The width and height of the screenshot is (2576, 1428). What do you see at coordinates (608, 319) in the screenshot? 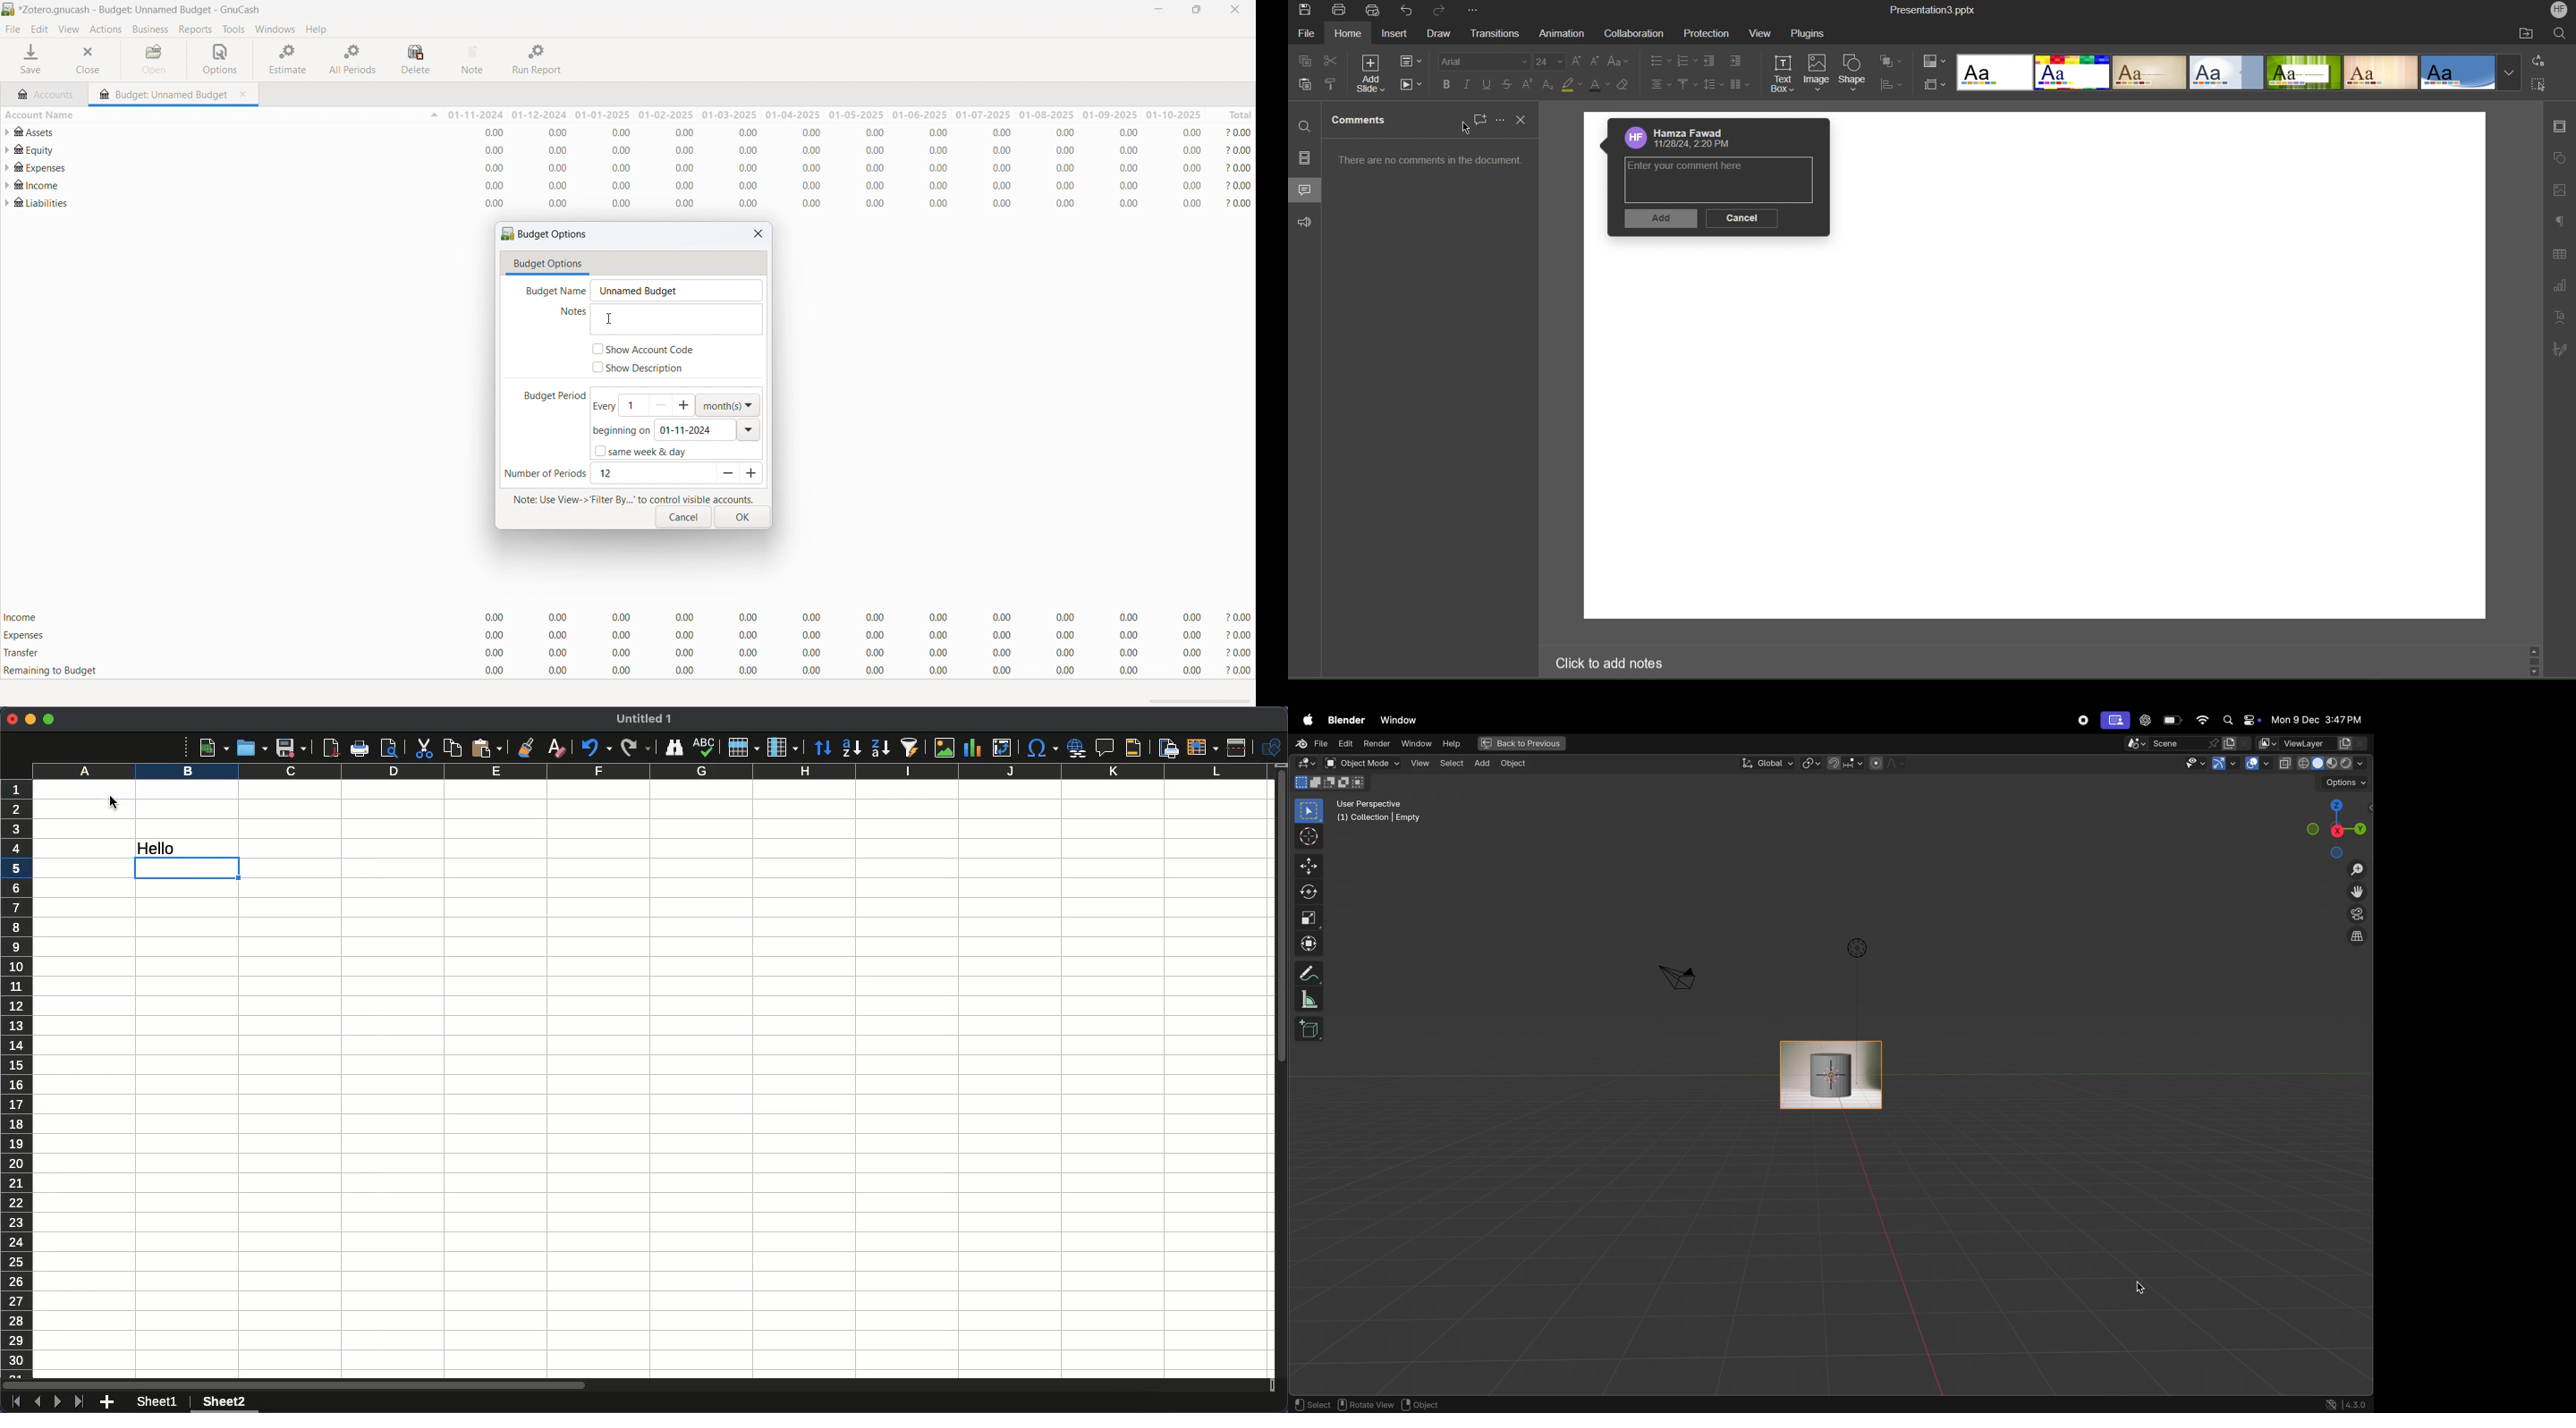
I see `cursor` at bounding box center [608, 319].